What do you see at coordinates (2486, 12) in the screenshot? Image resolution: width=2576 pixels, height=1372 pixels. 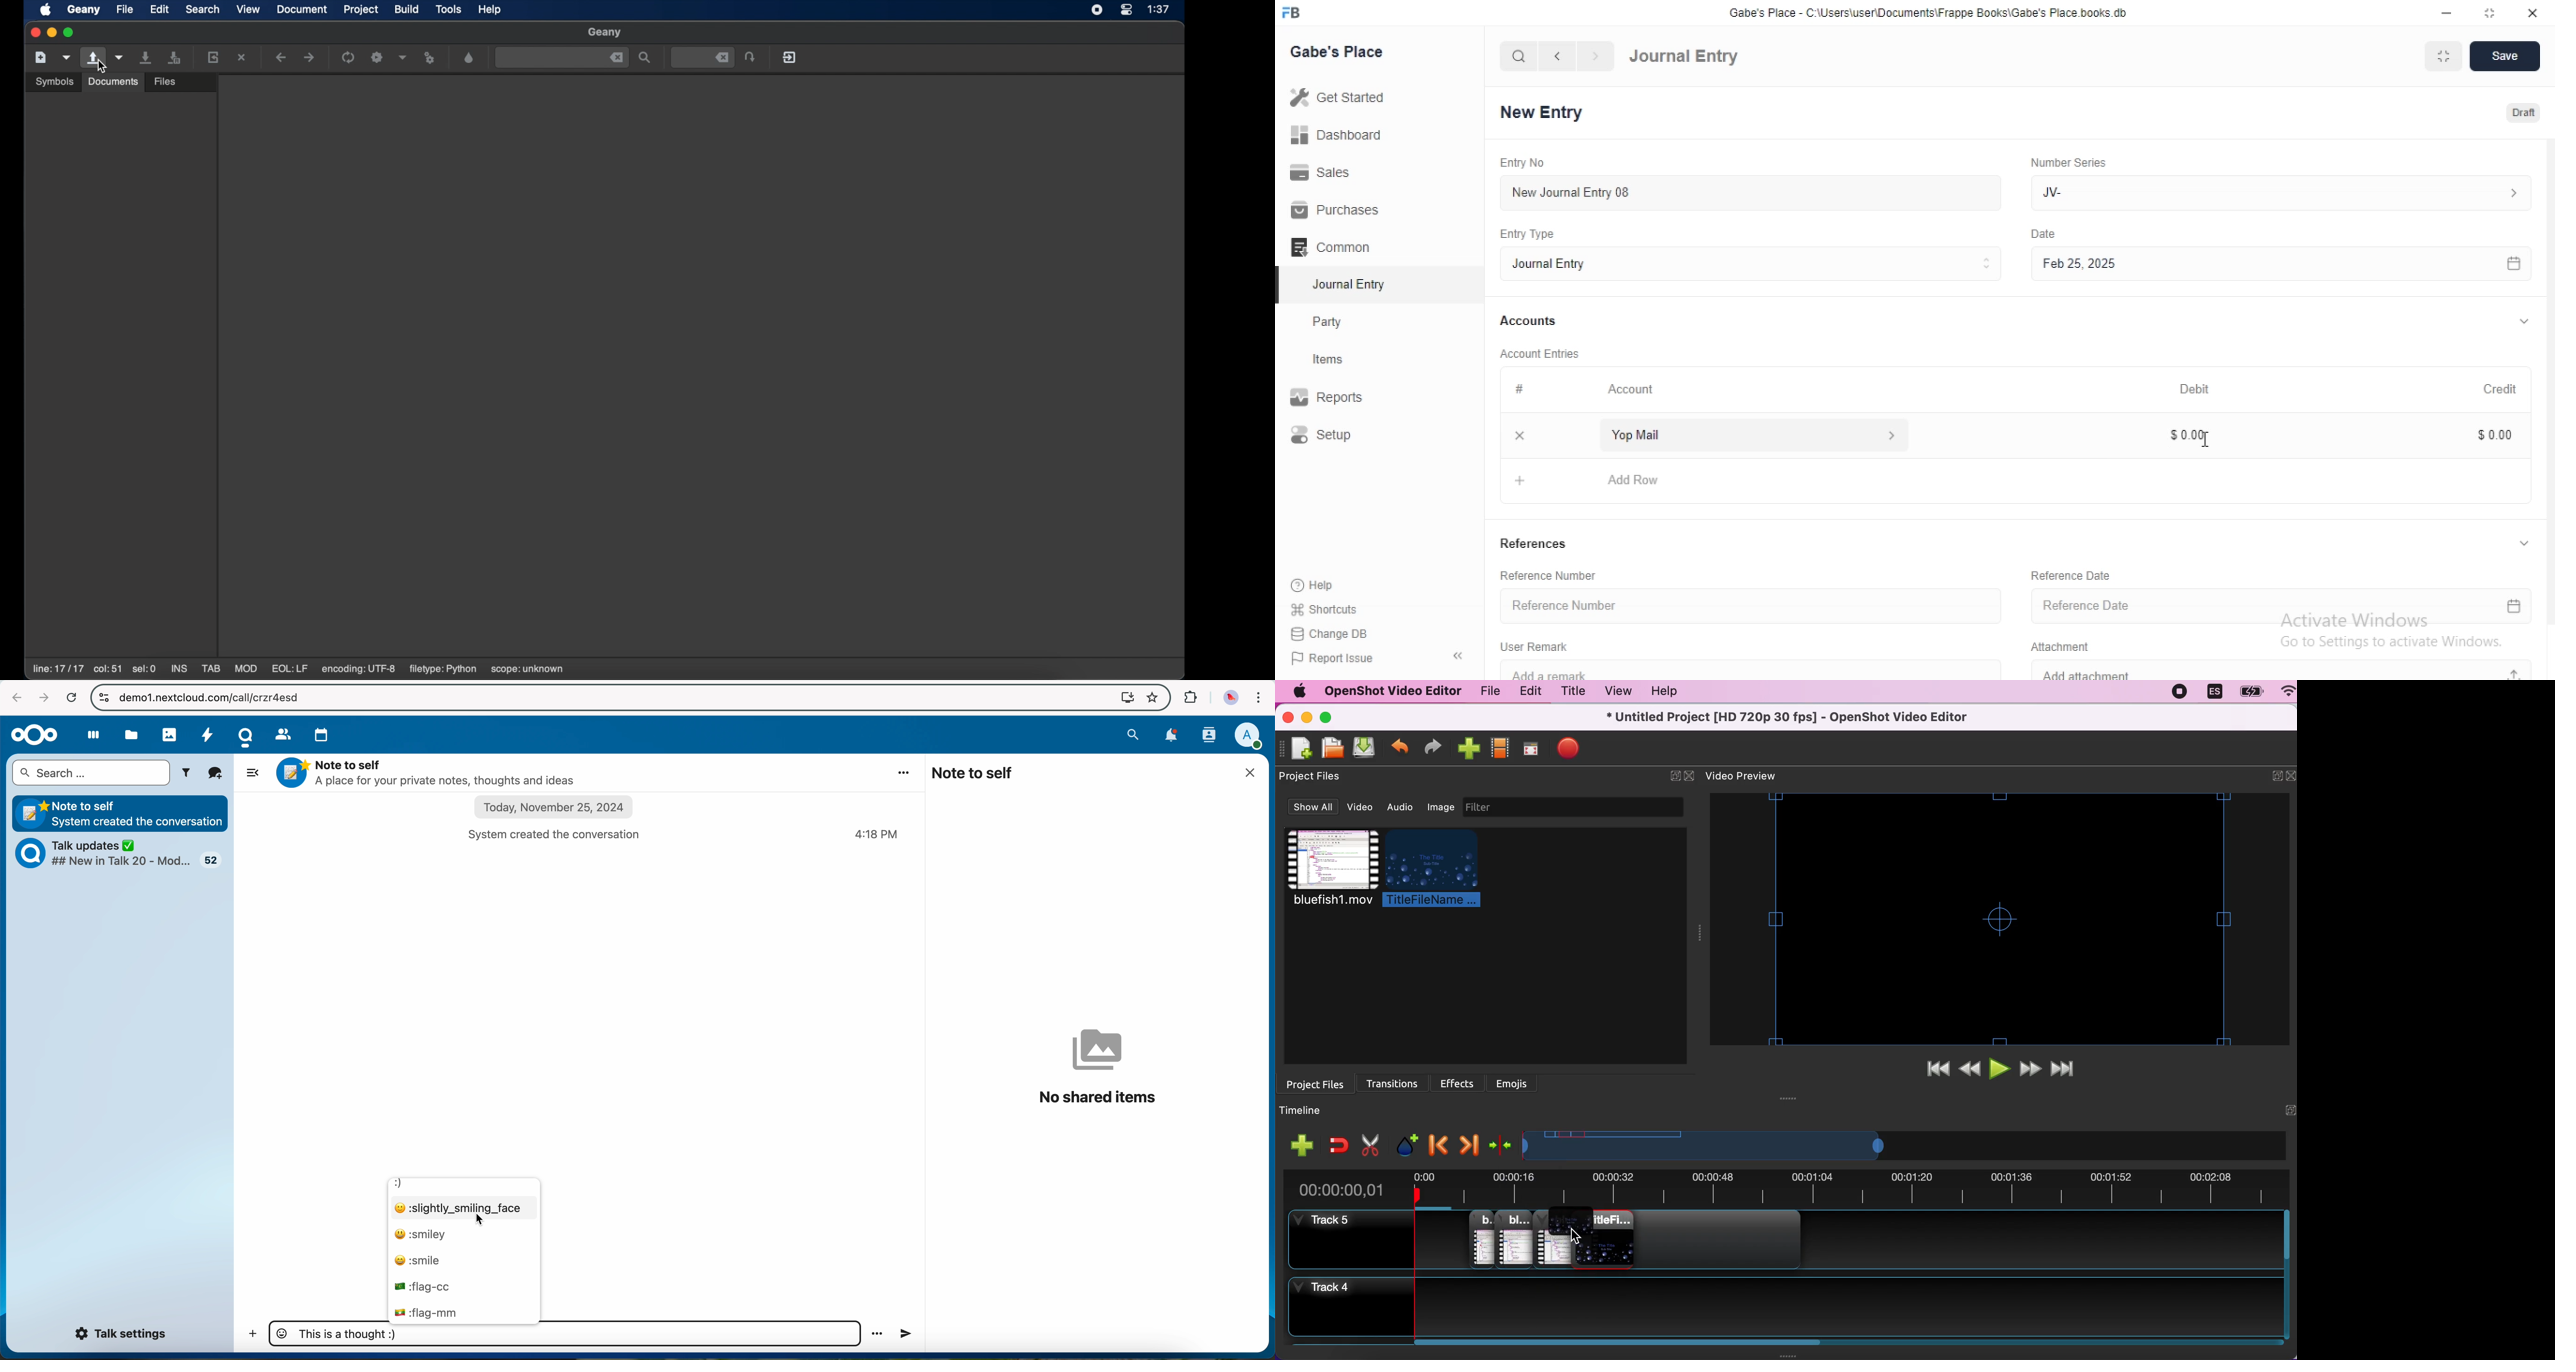 I see `resize` at bounding box center [2486, 12].